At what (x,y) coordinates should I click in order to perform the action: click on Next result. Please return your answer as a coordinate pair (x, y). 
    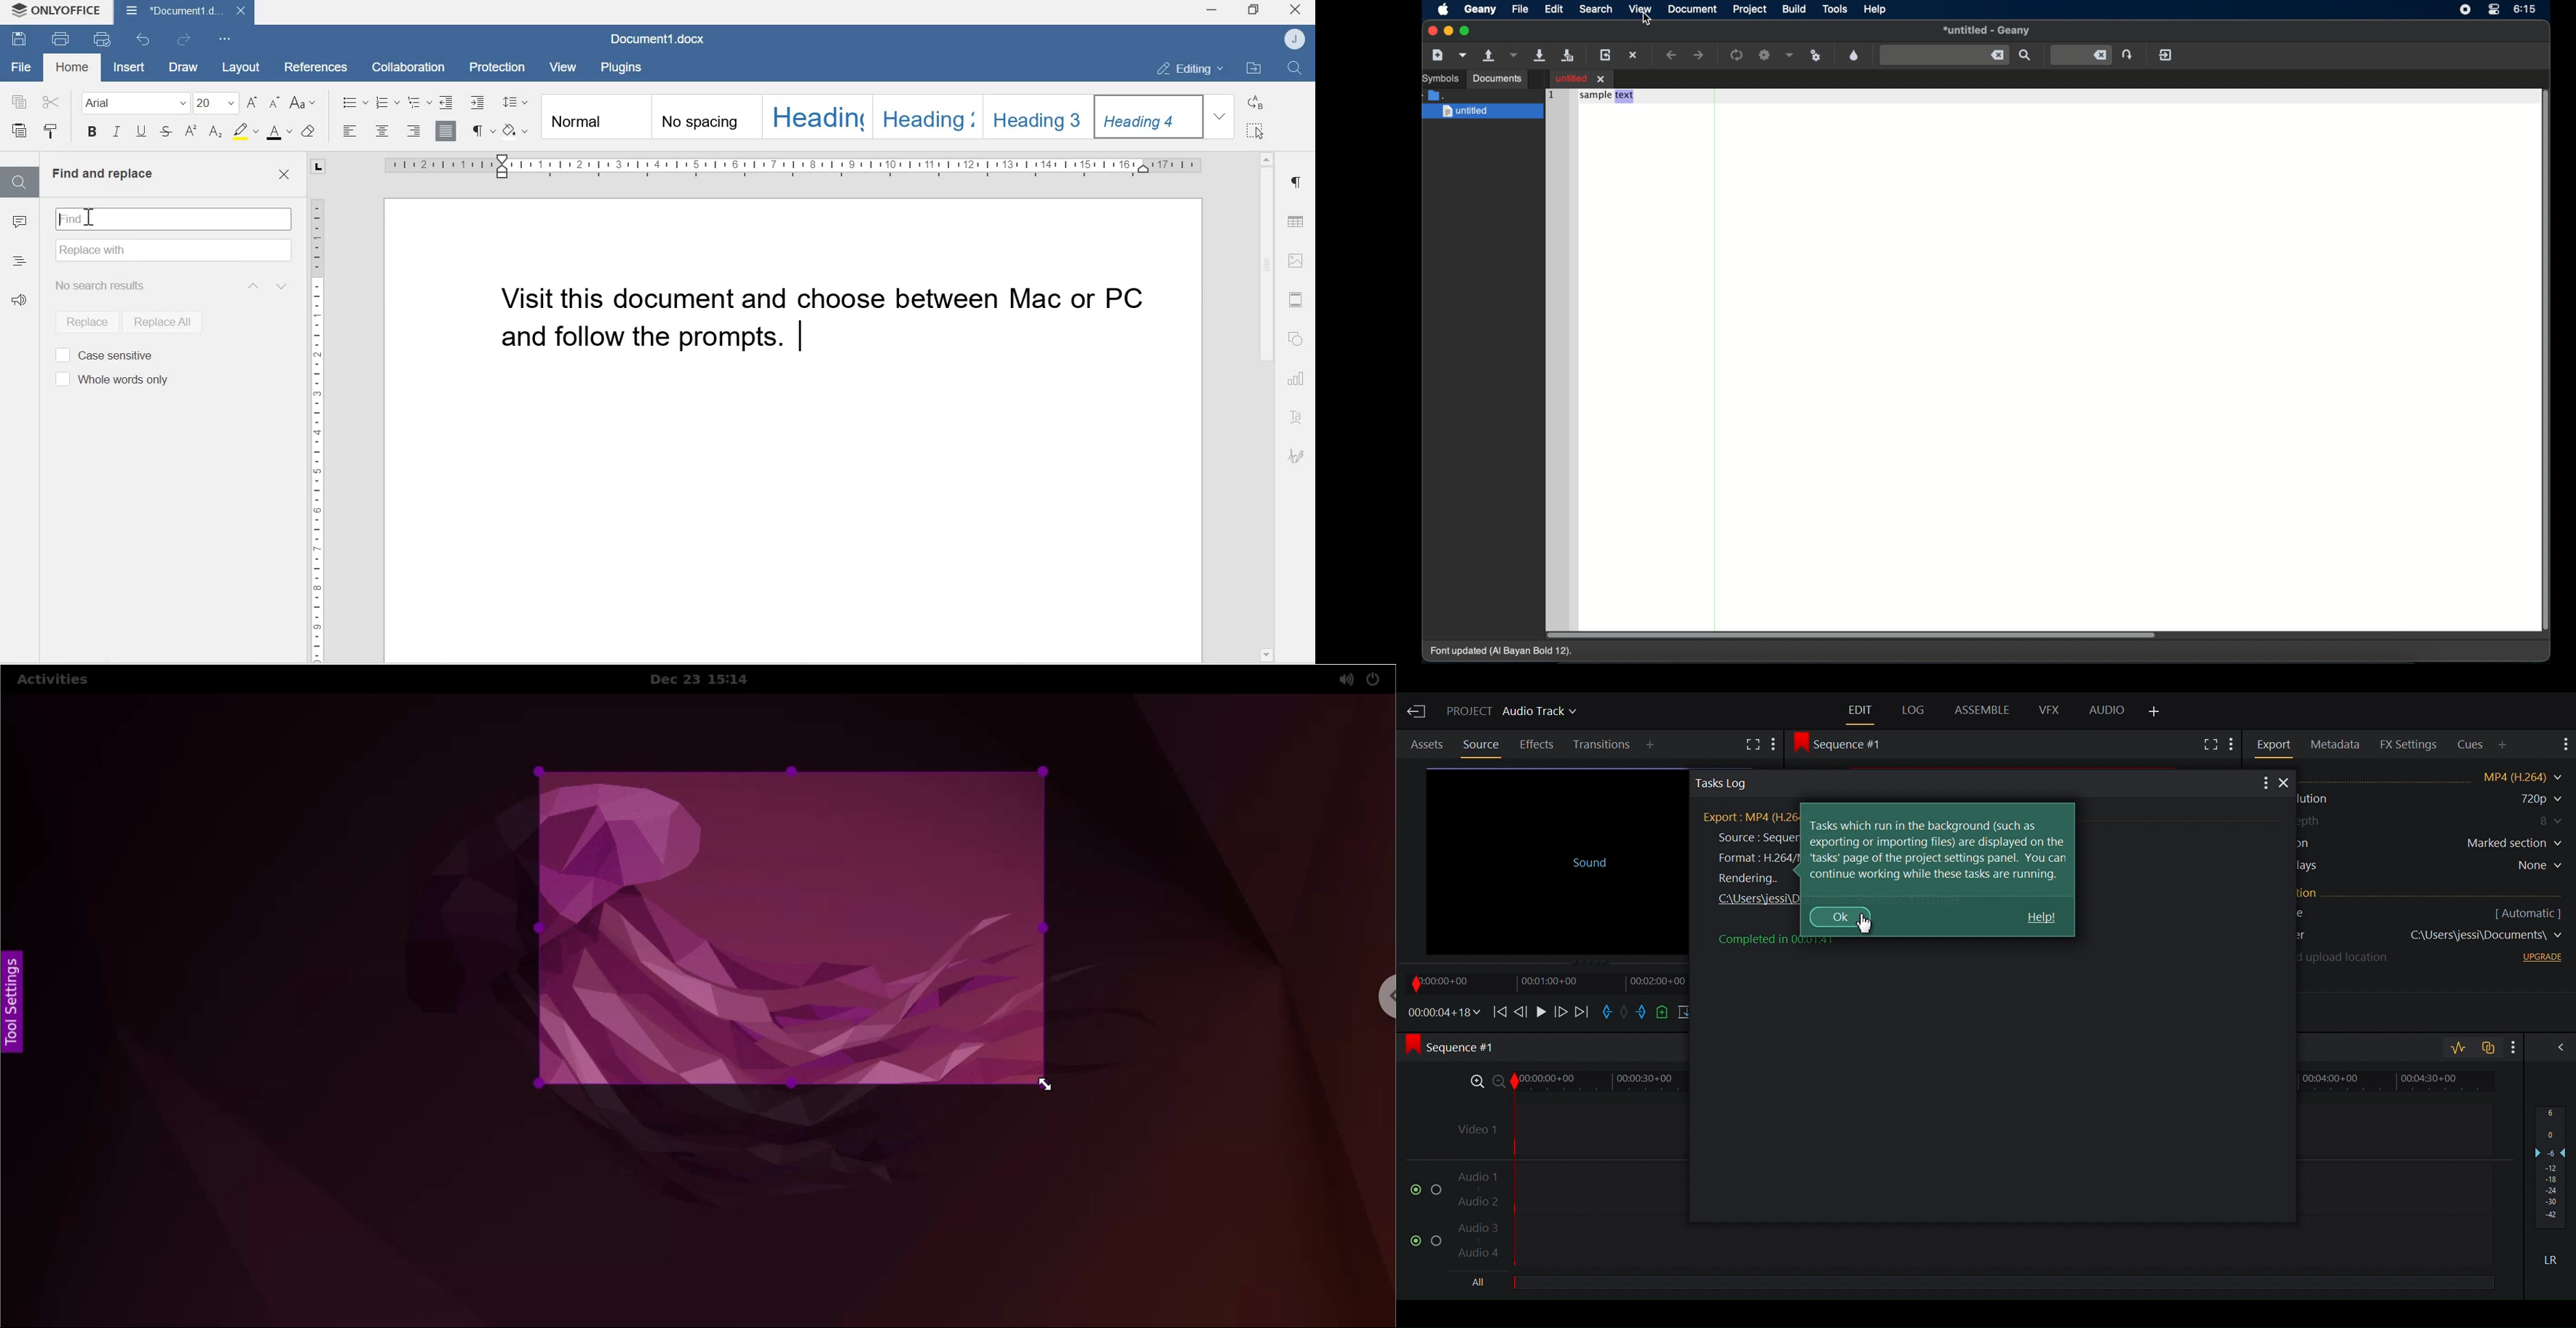
    Looking at the image, I should click on (283, 285).